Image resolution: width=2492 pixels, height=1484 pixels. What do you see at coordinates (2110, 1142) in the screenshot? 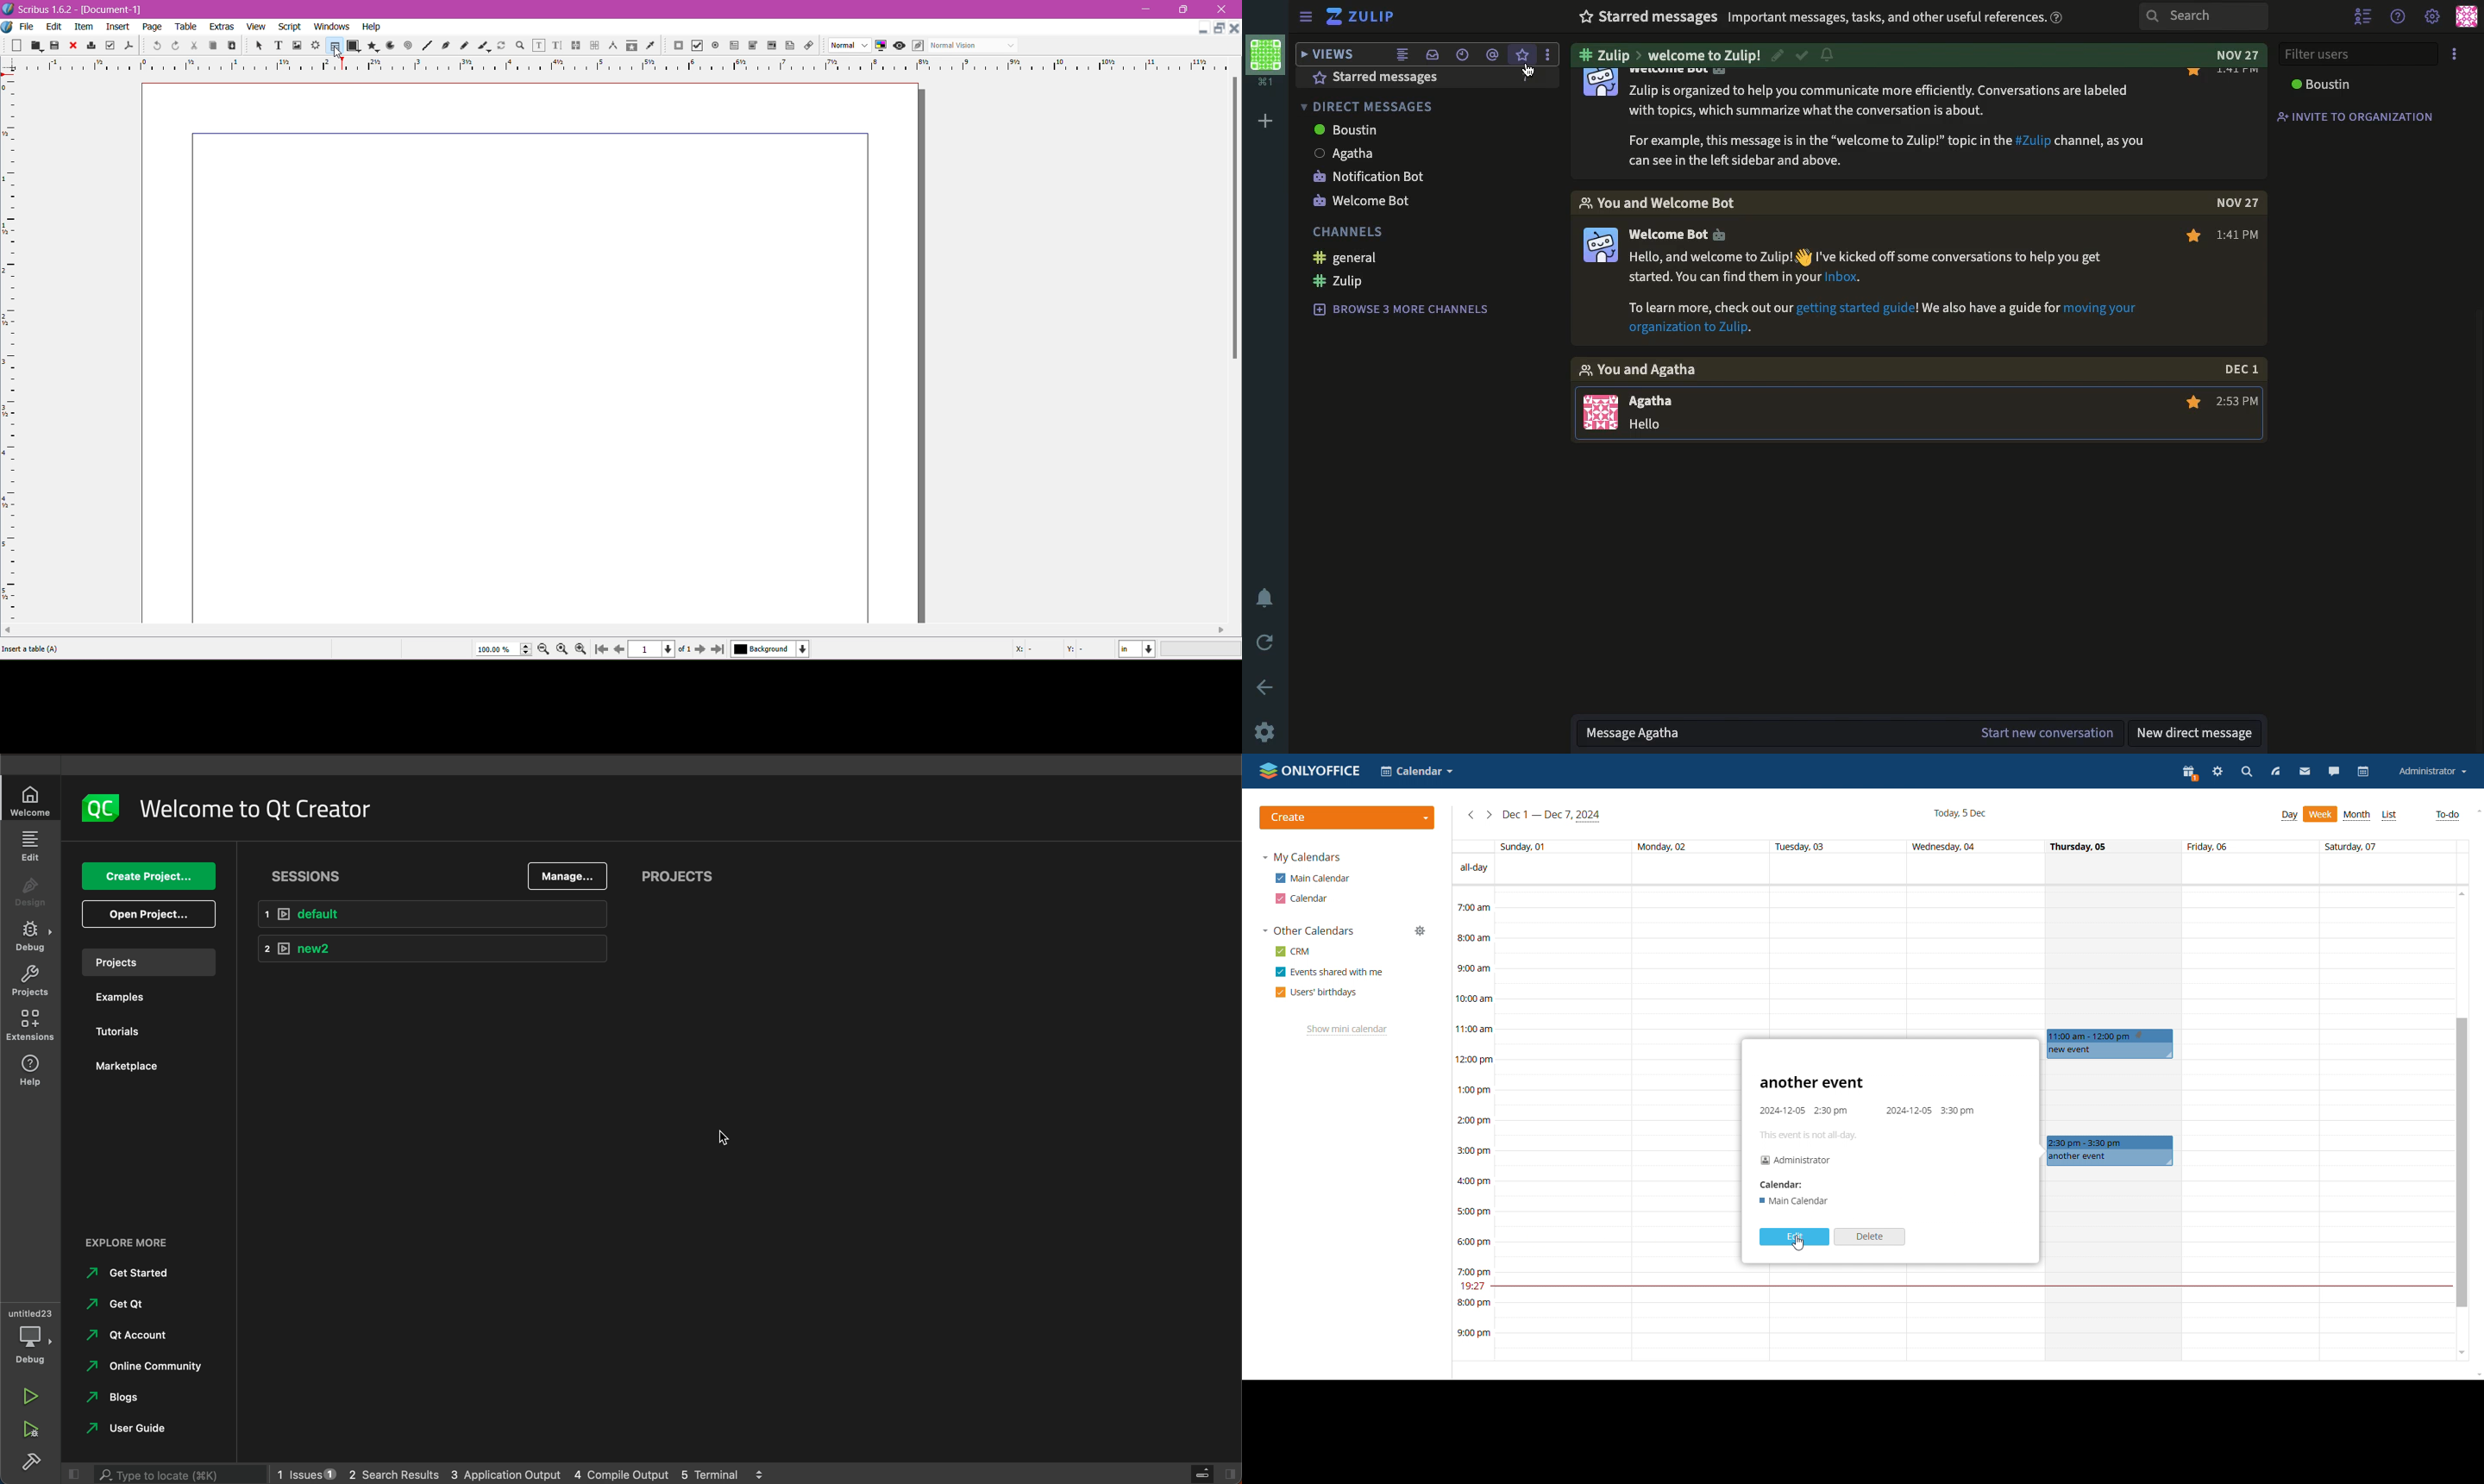
I see `2:30am to 3:30pm` at bounding box center [2110, 1142].